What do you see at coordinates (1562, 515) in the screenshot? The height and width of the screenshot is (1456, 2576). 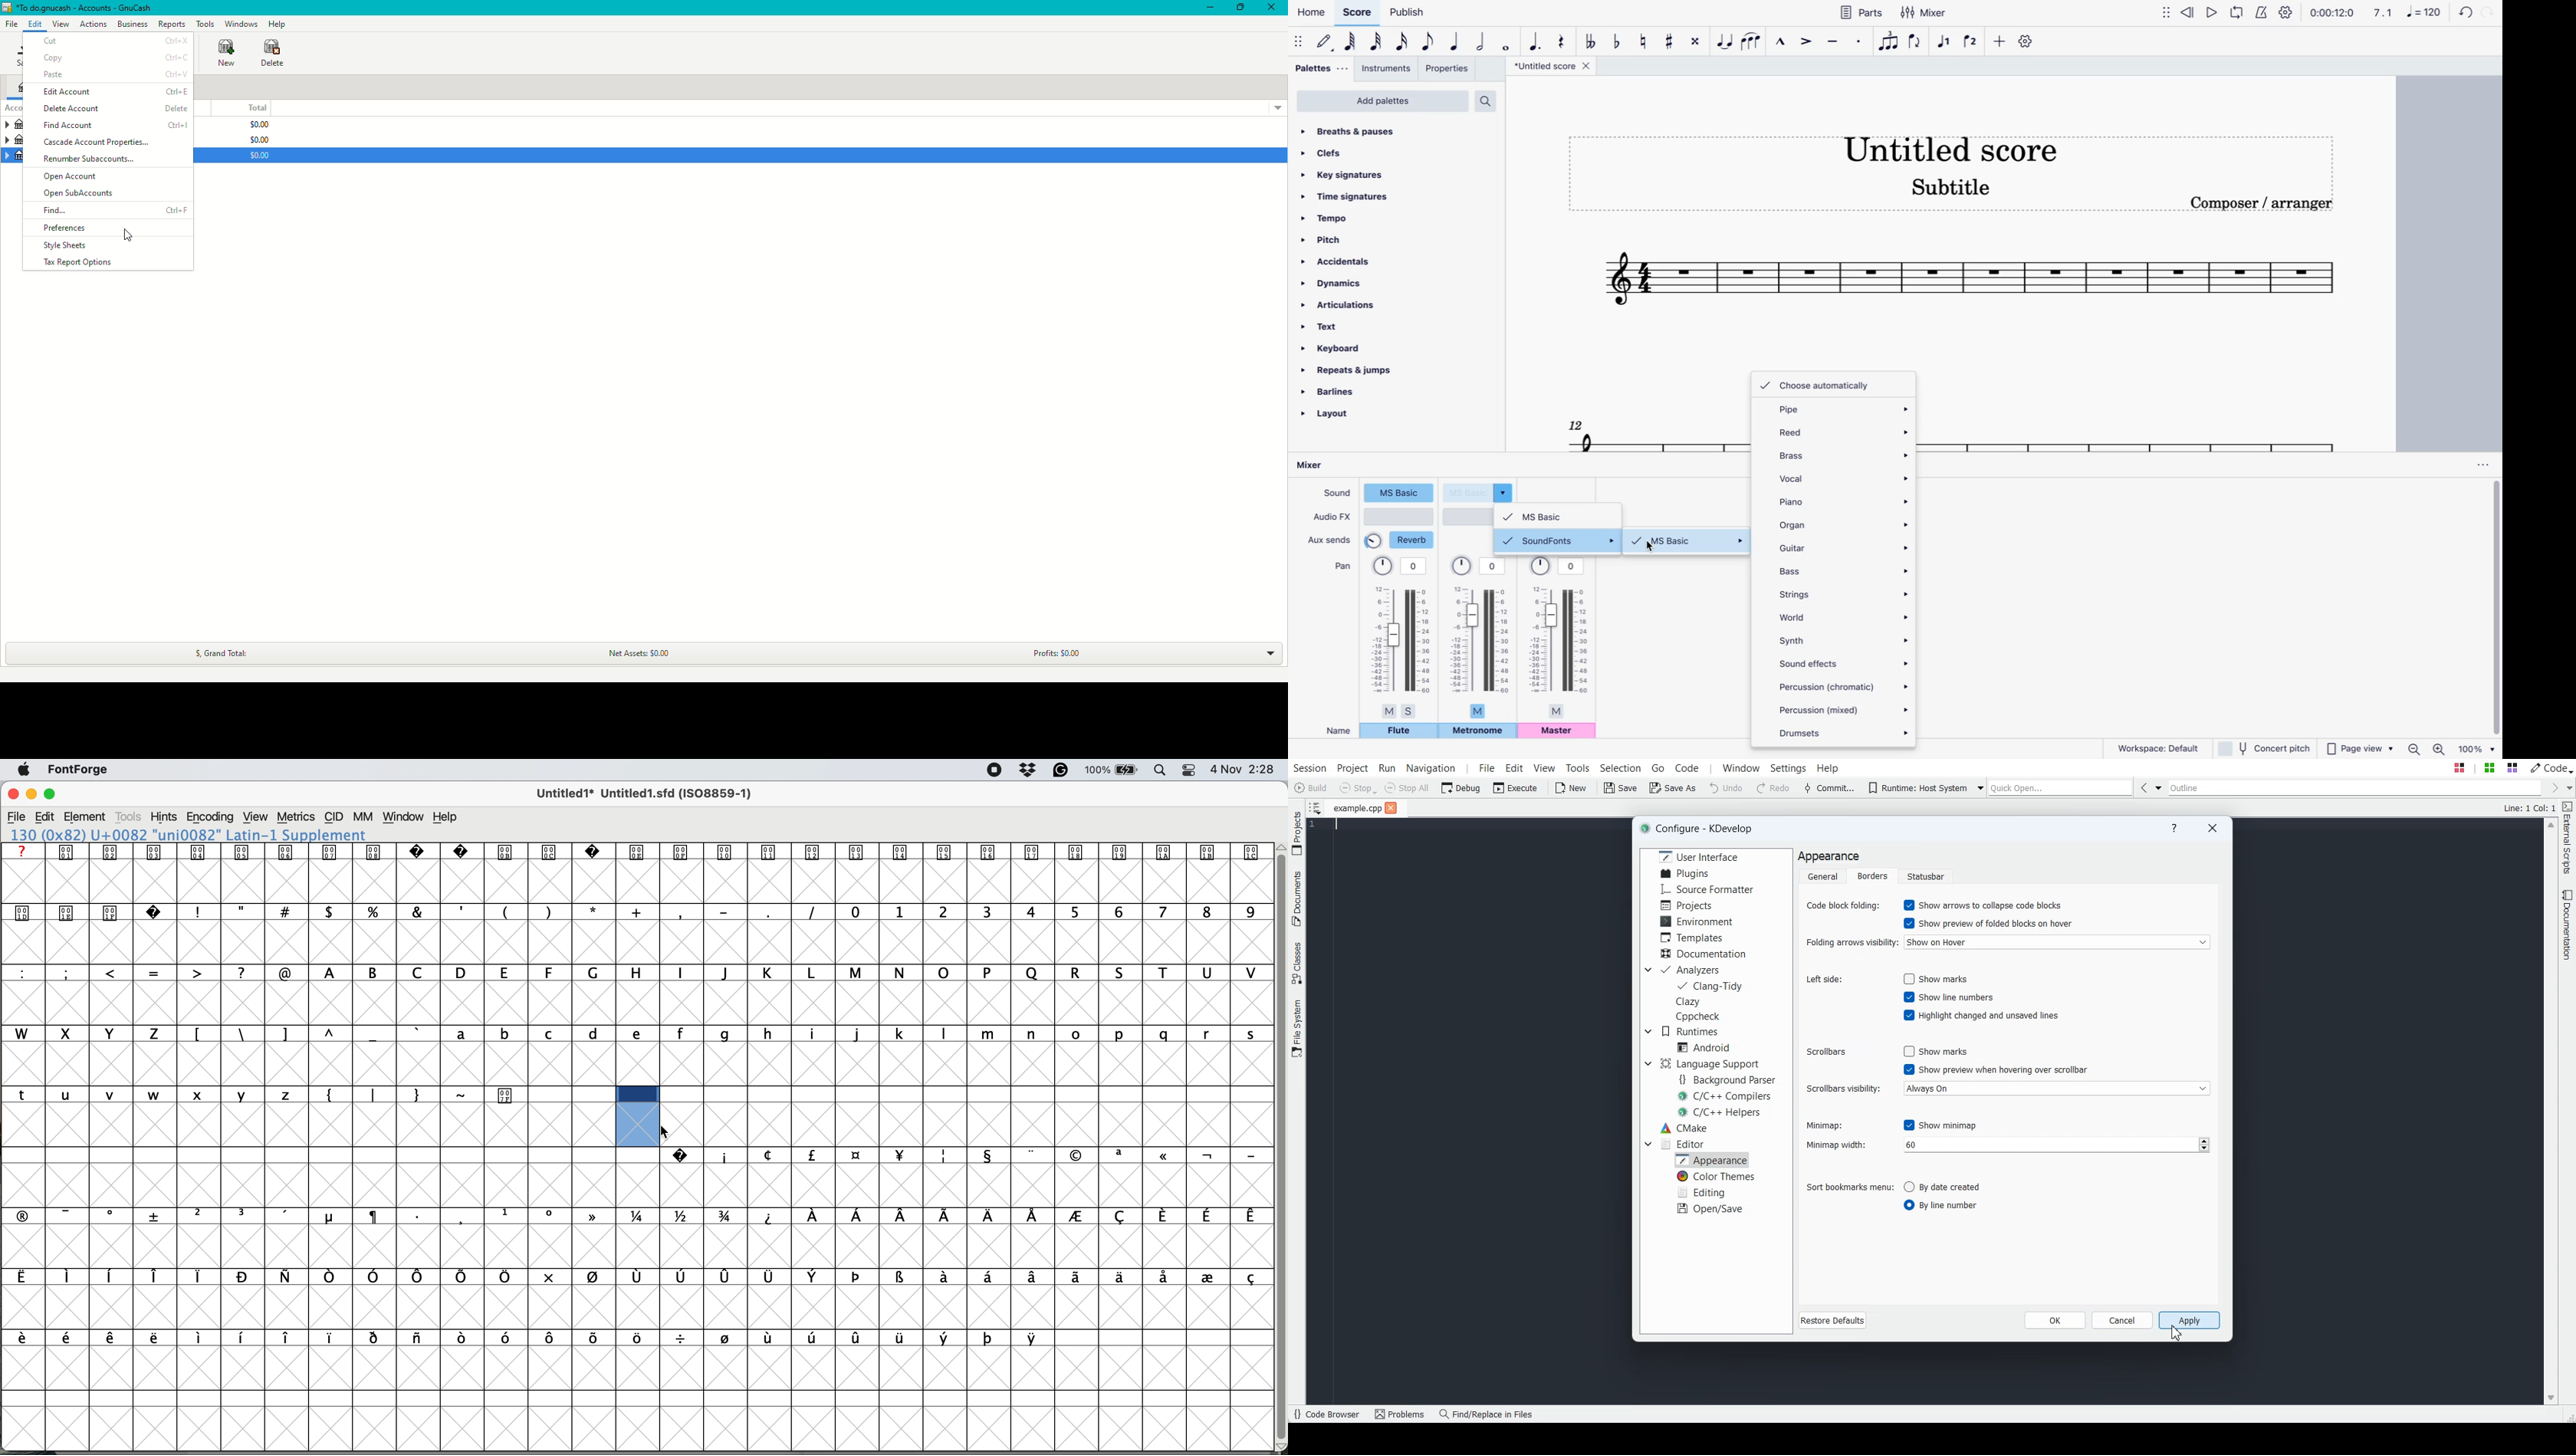 I see `ms basic` at bounding box center [1562, 515].